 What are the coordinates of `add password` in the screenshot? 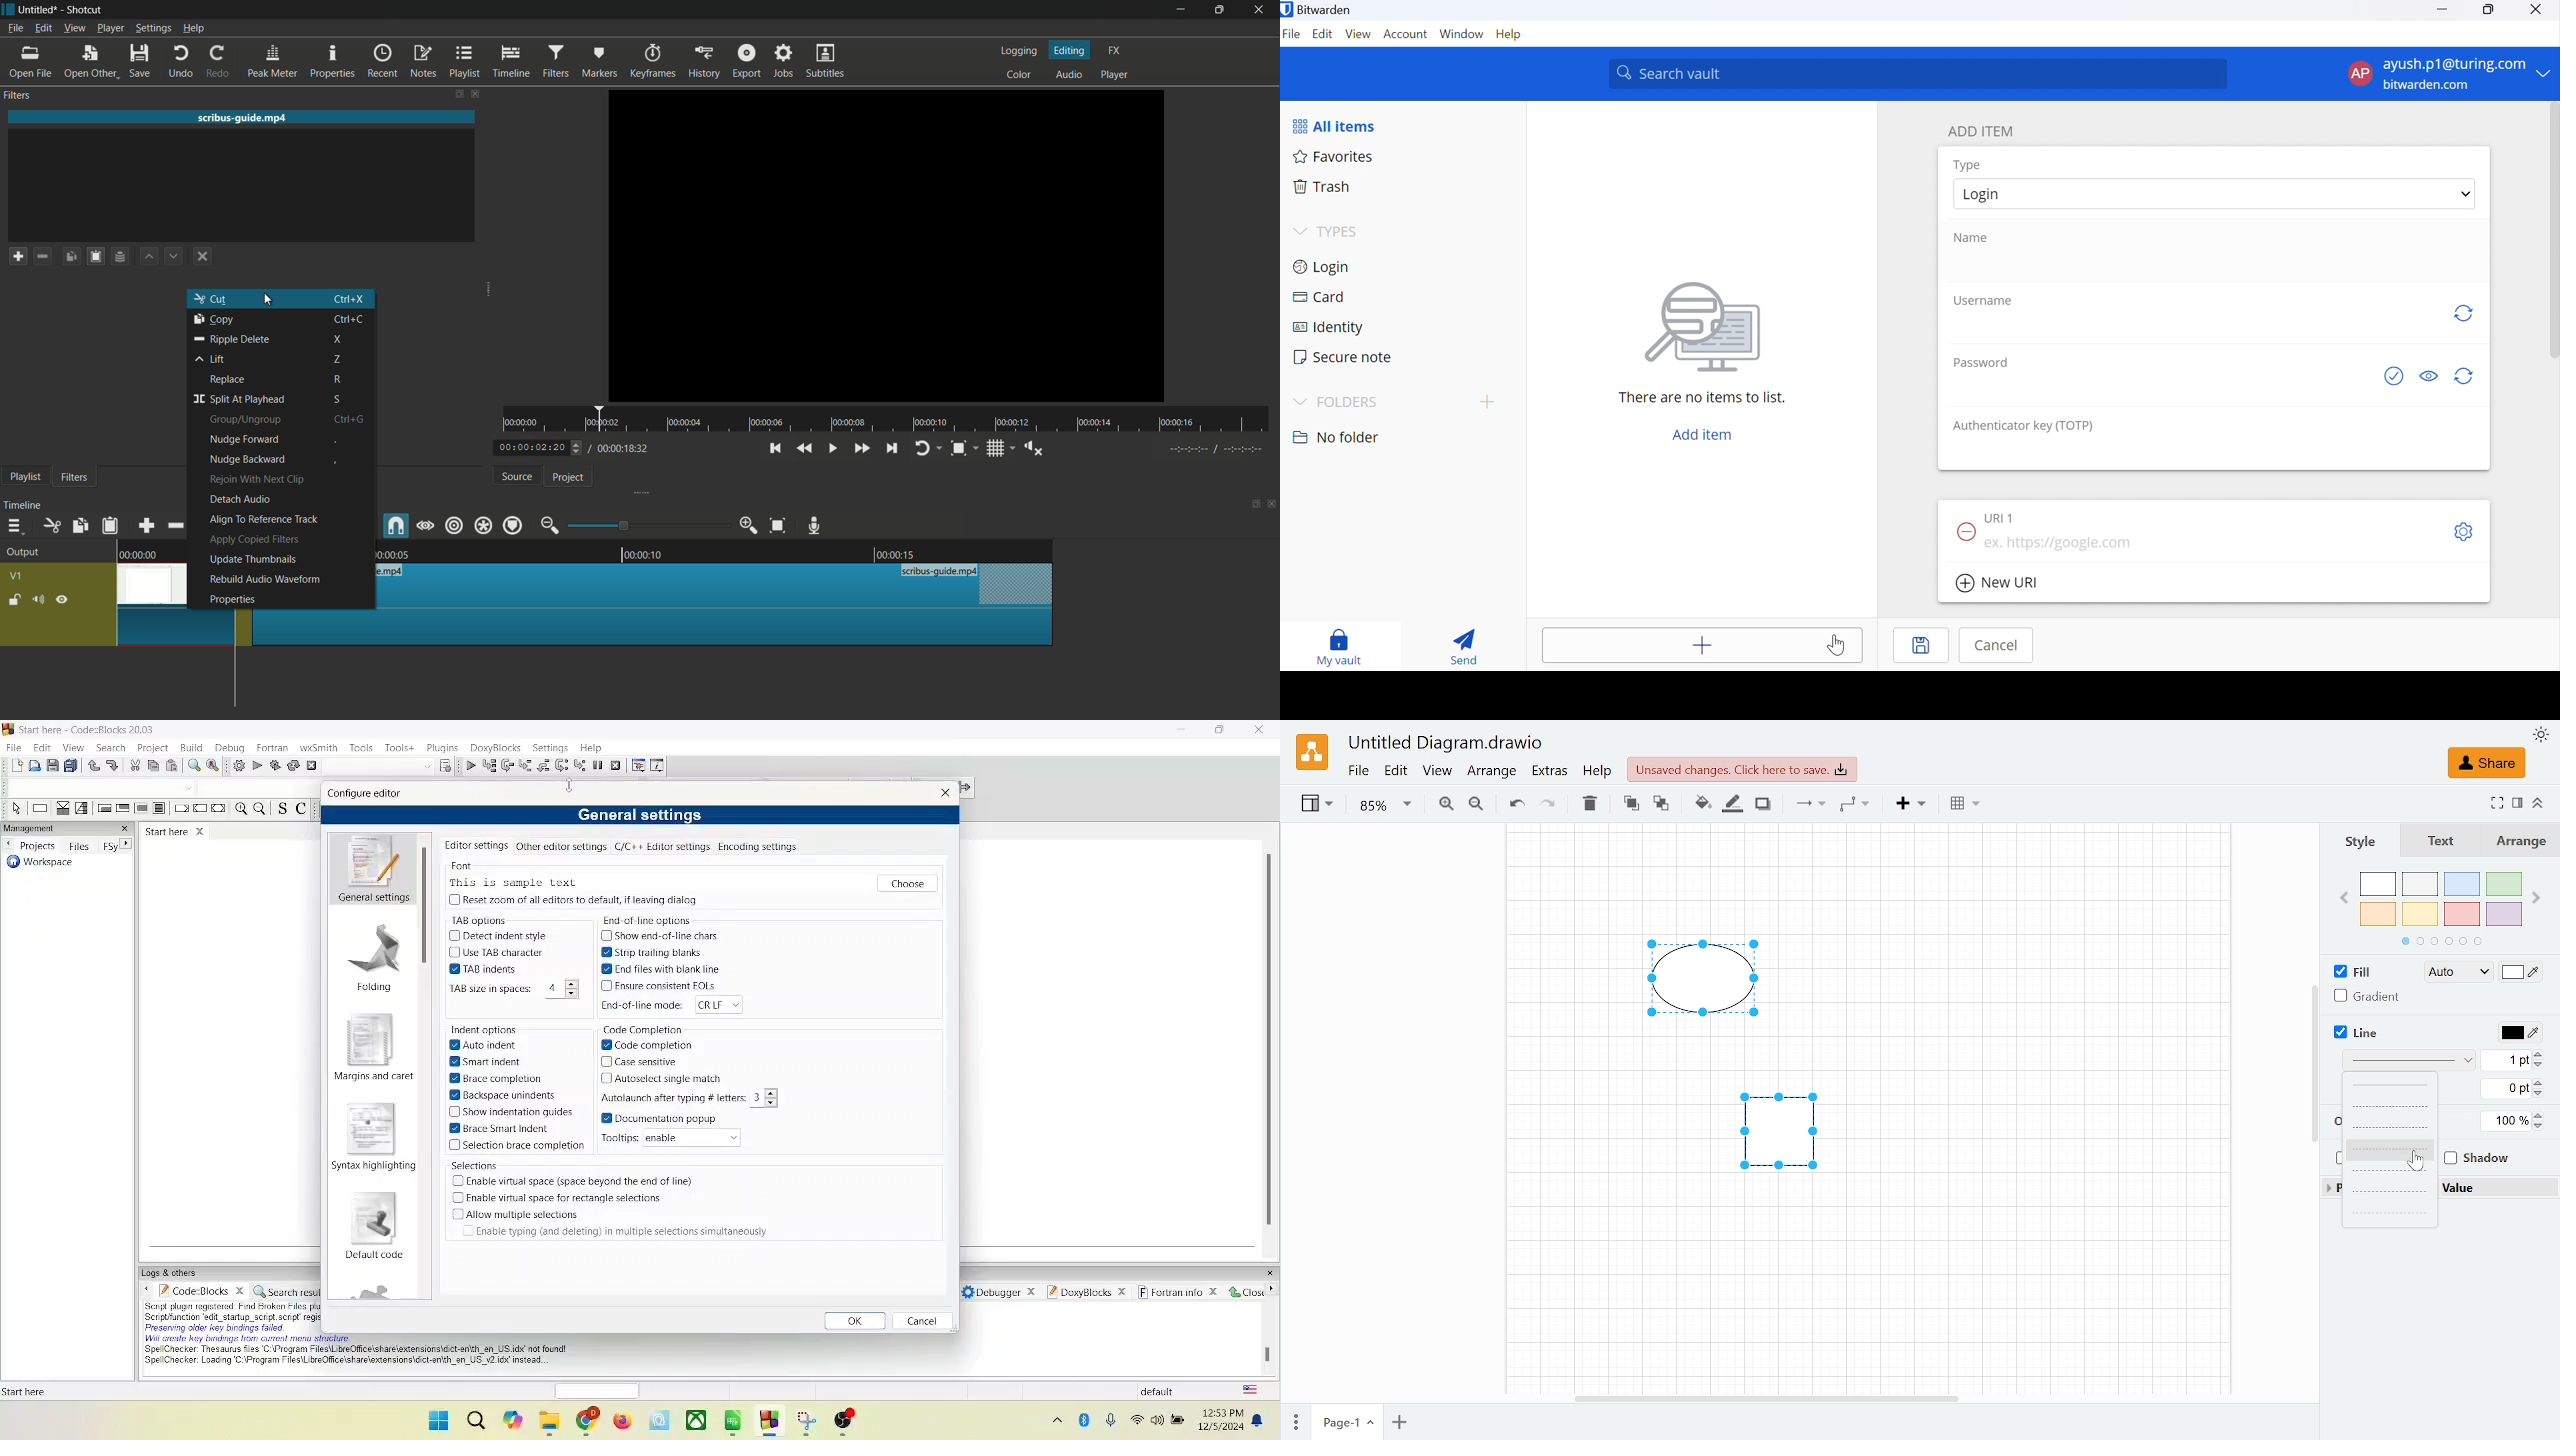 It's located at (2159, 388).